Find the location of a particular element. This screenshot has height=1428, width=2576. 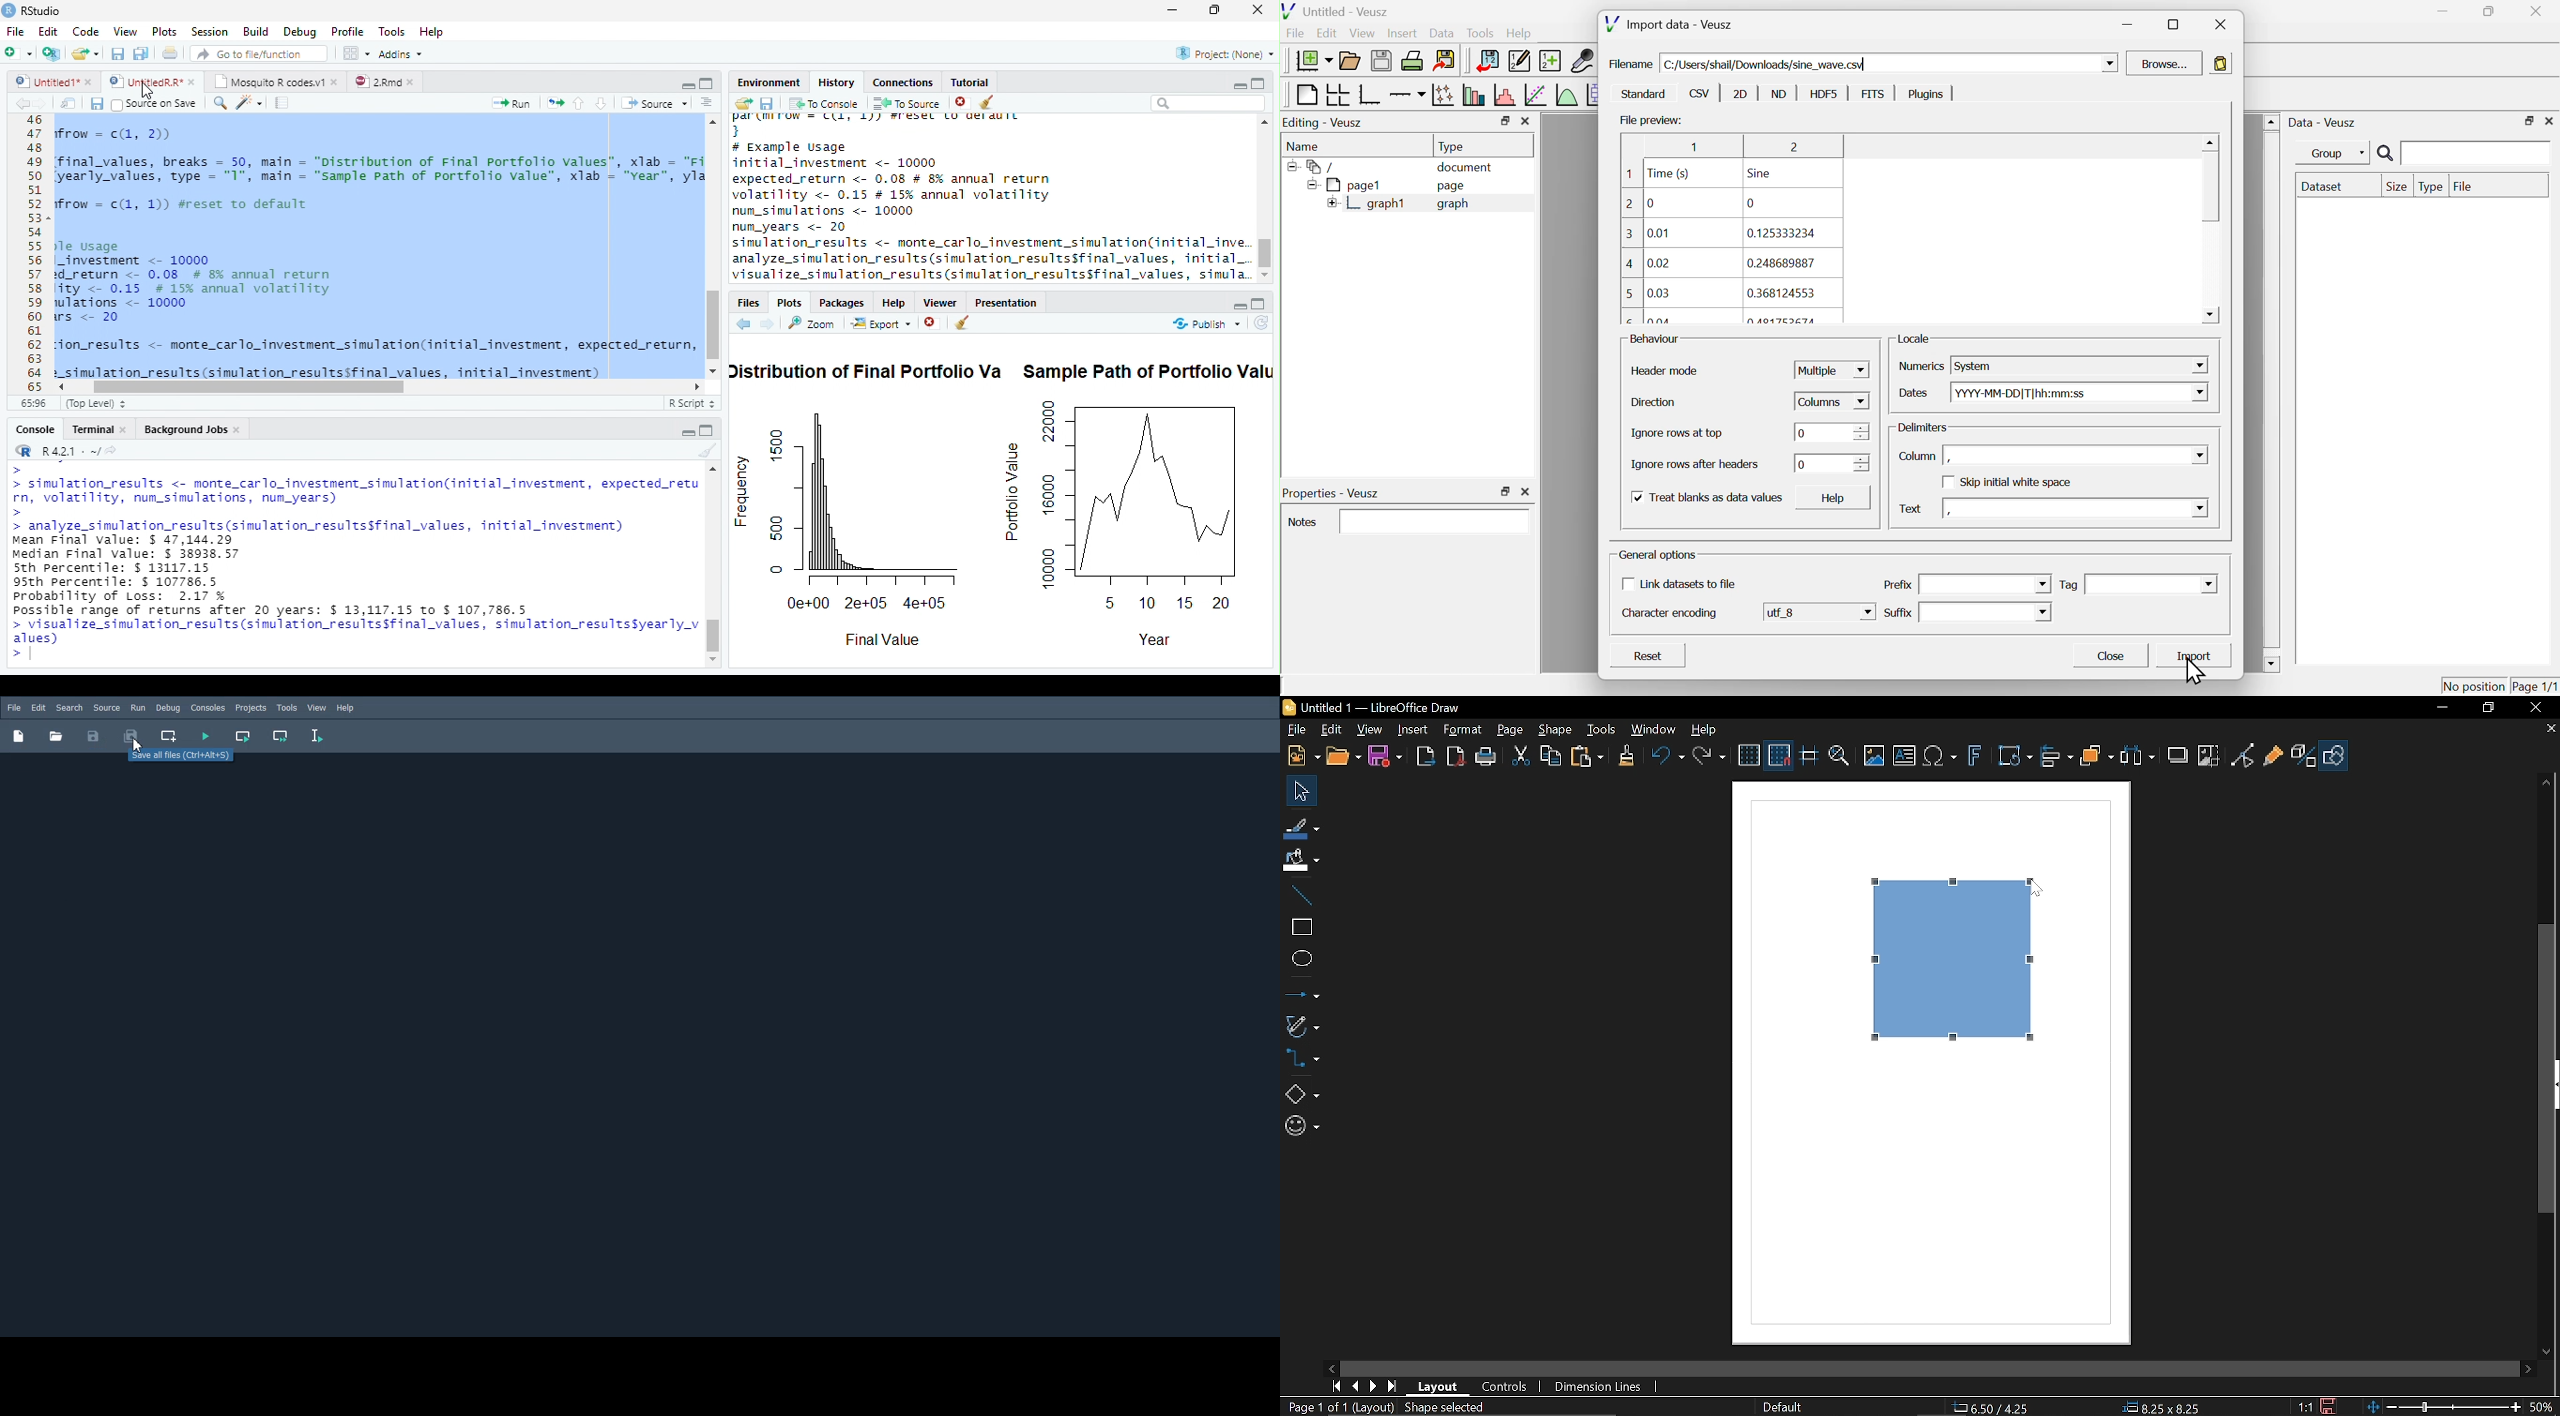

Select all files is located at coordinates (181, 757).